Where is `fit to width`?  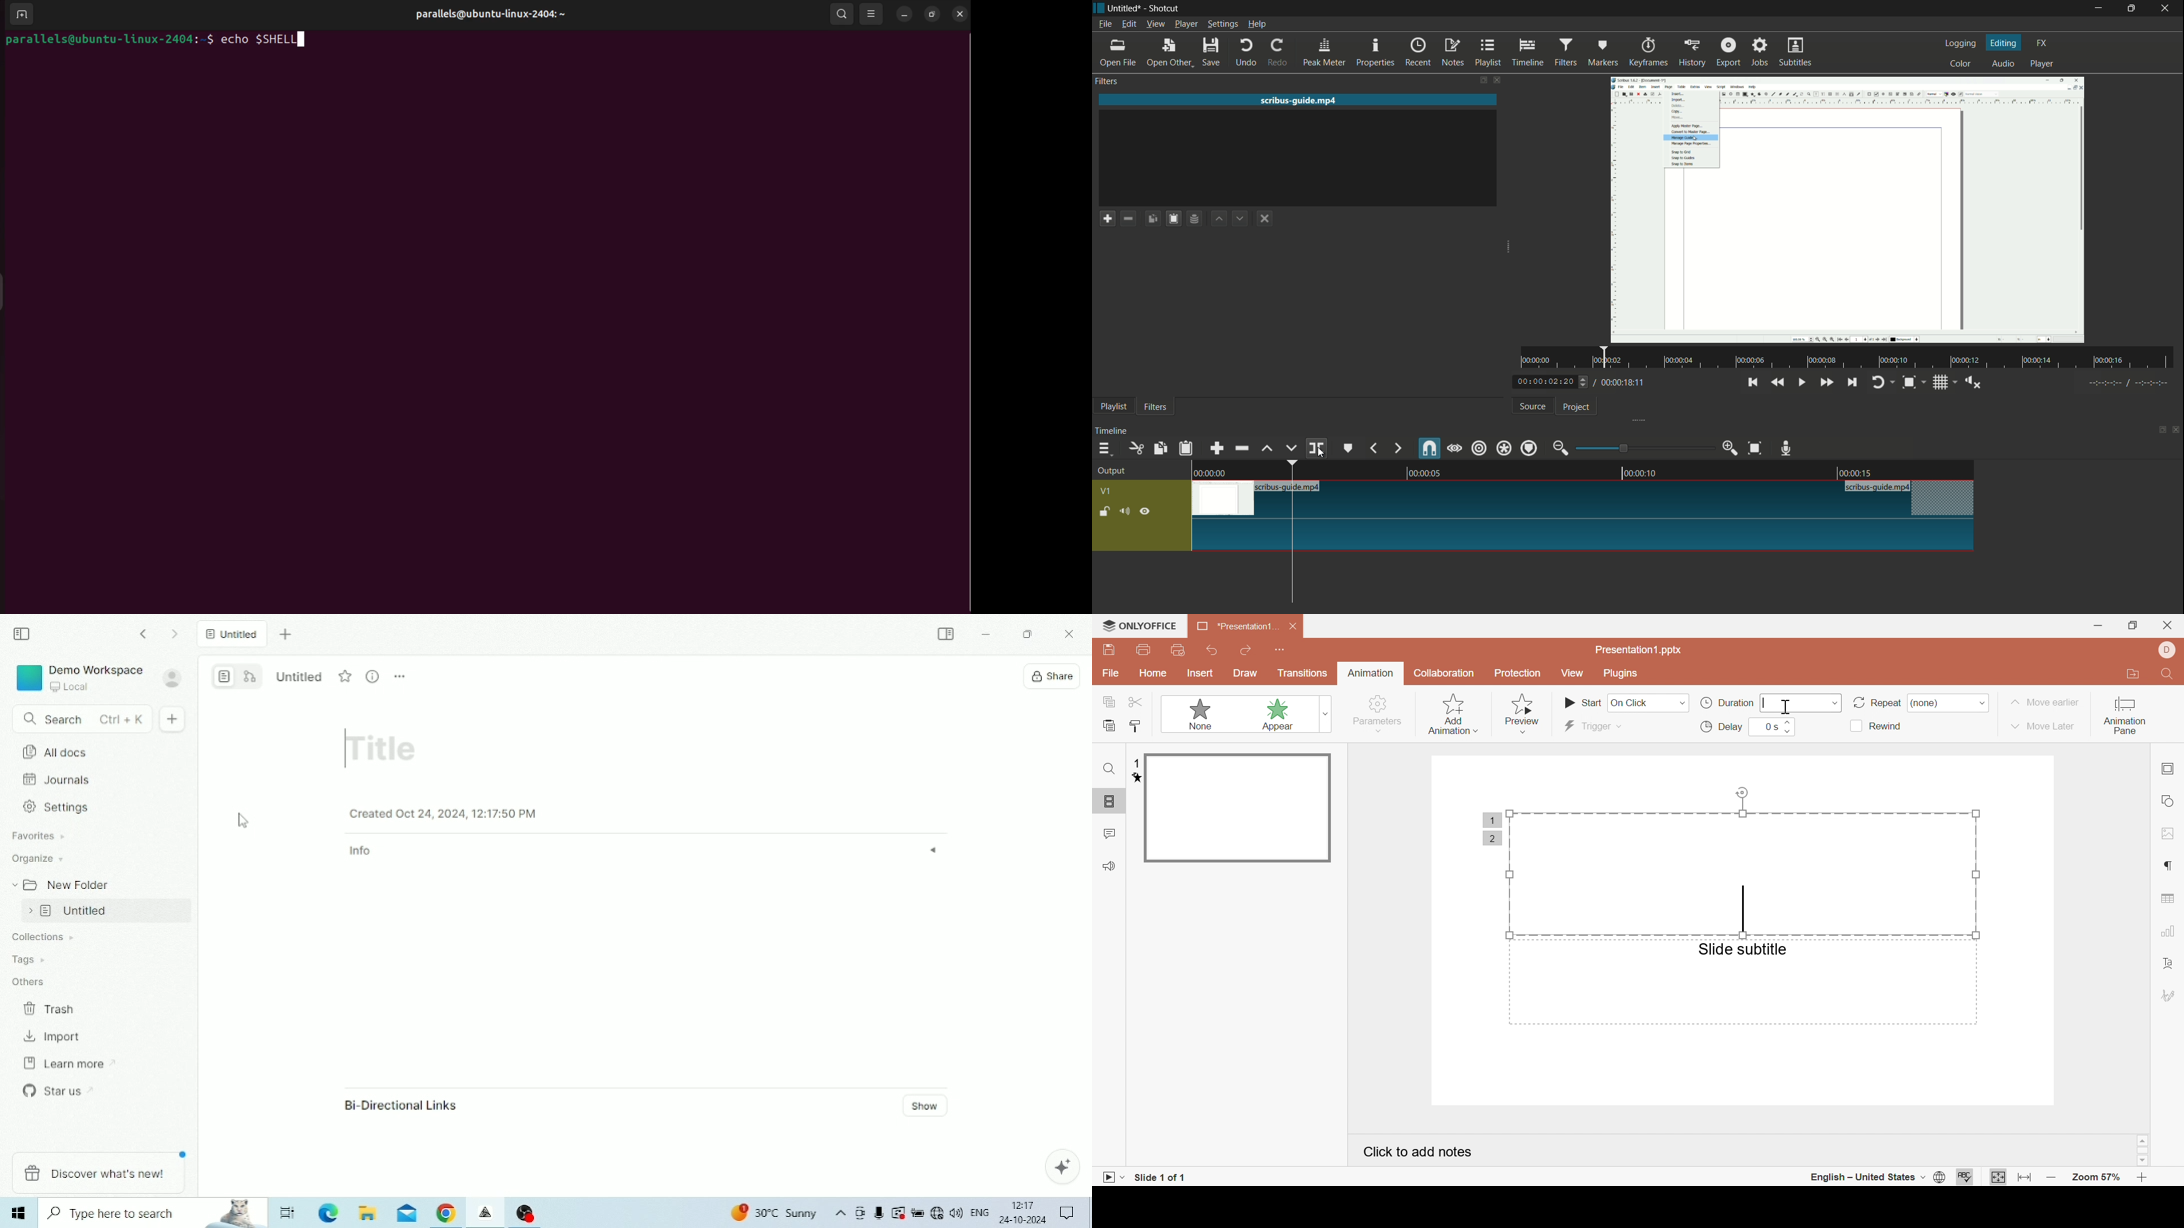
fit to width is located at coordinates (2023, 1178).